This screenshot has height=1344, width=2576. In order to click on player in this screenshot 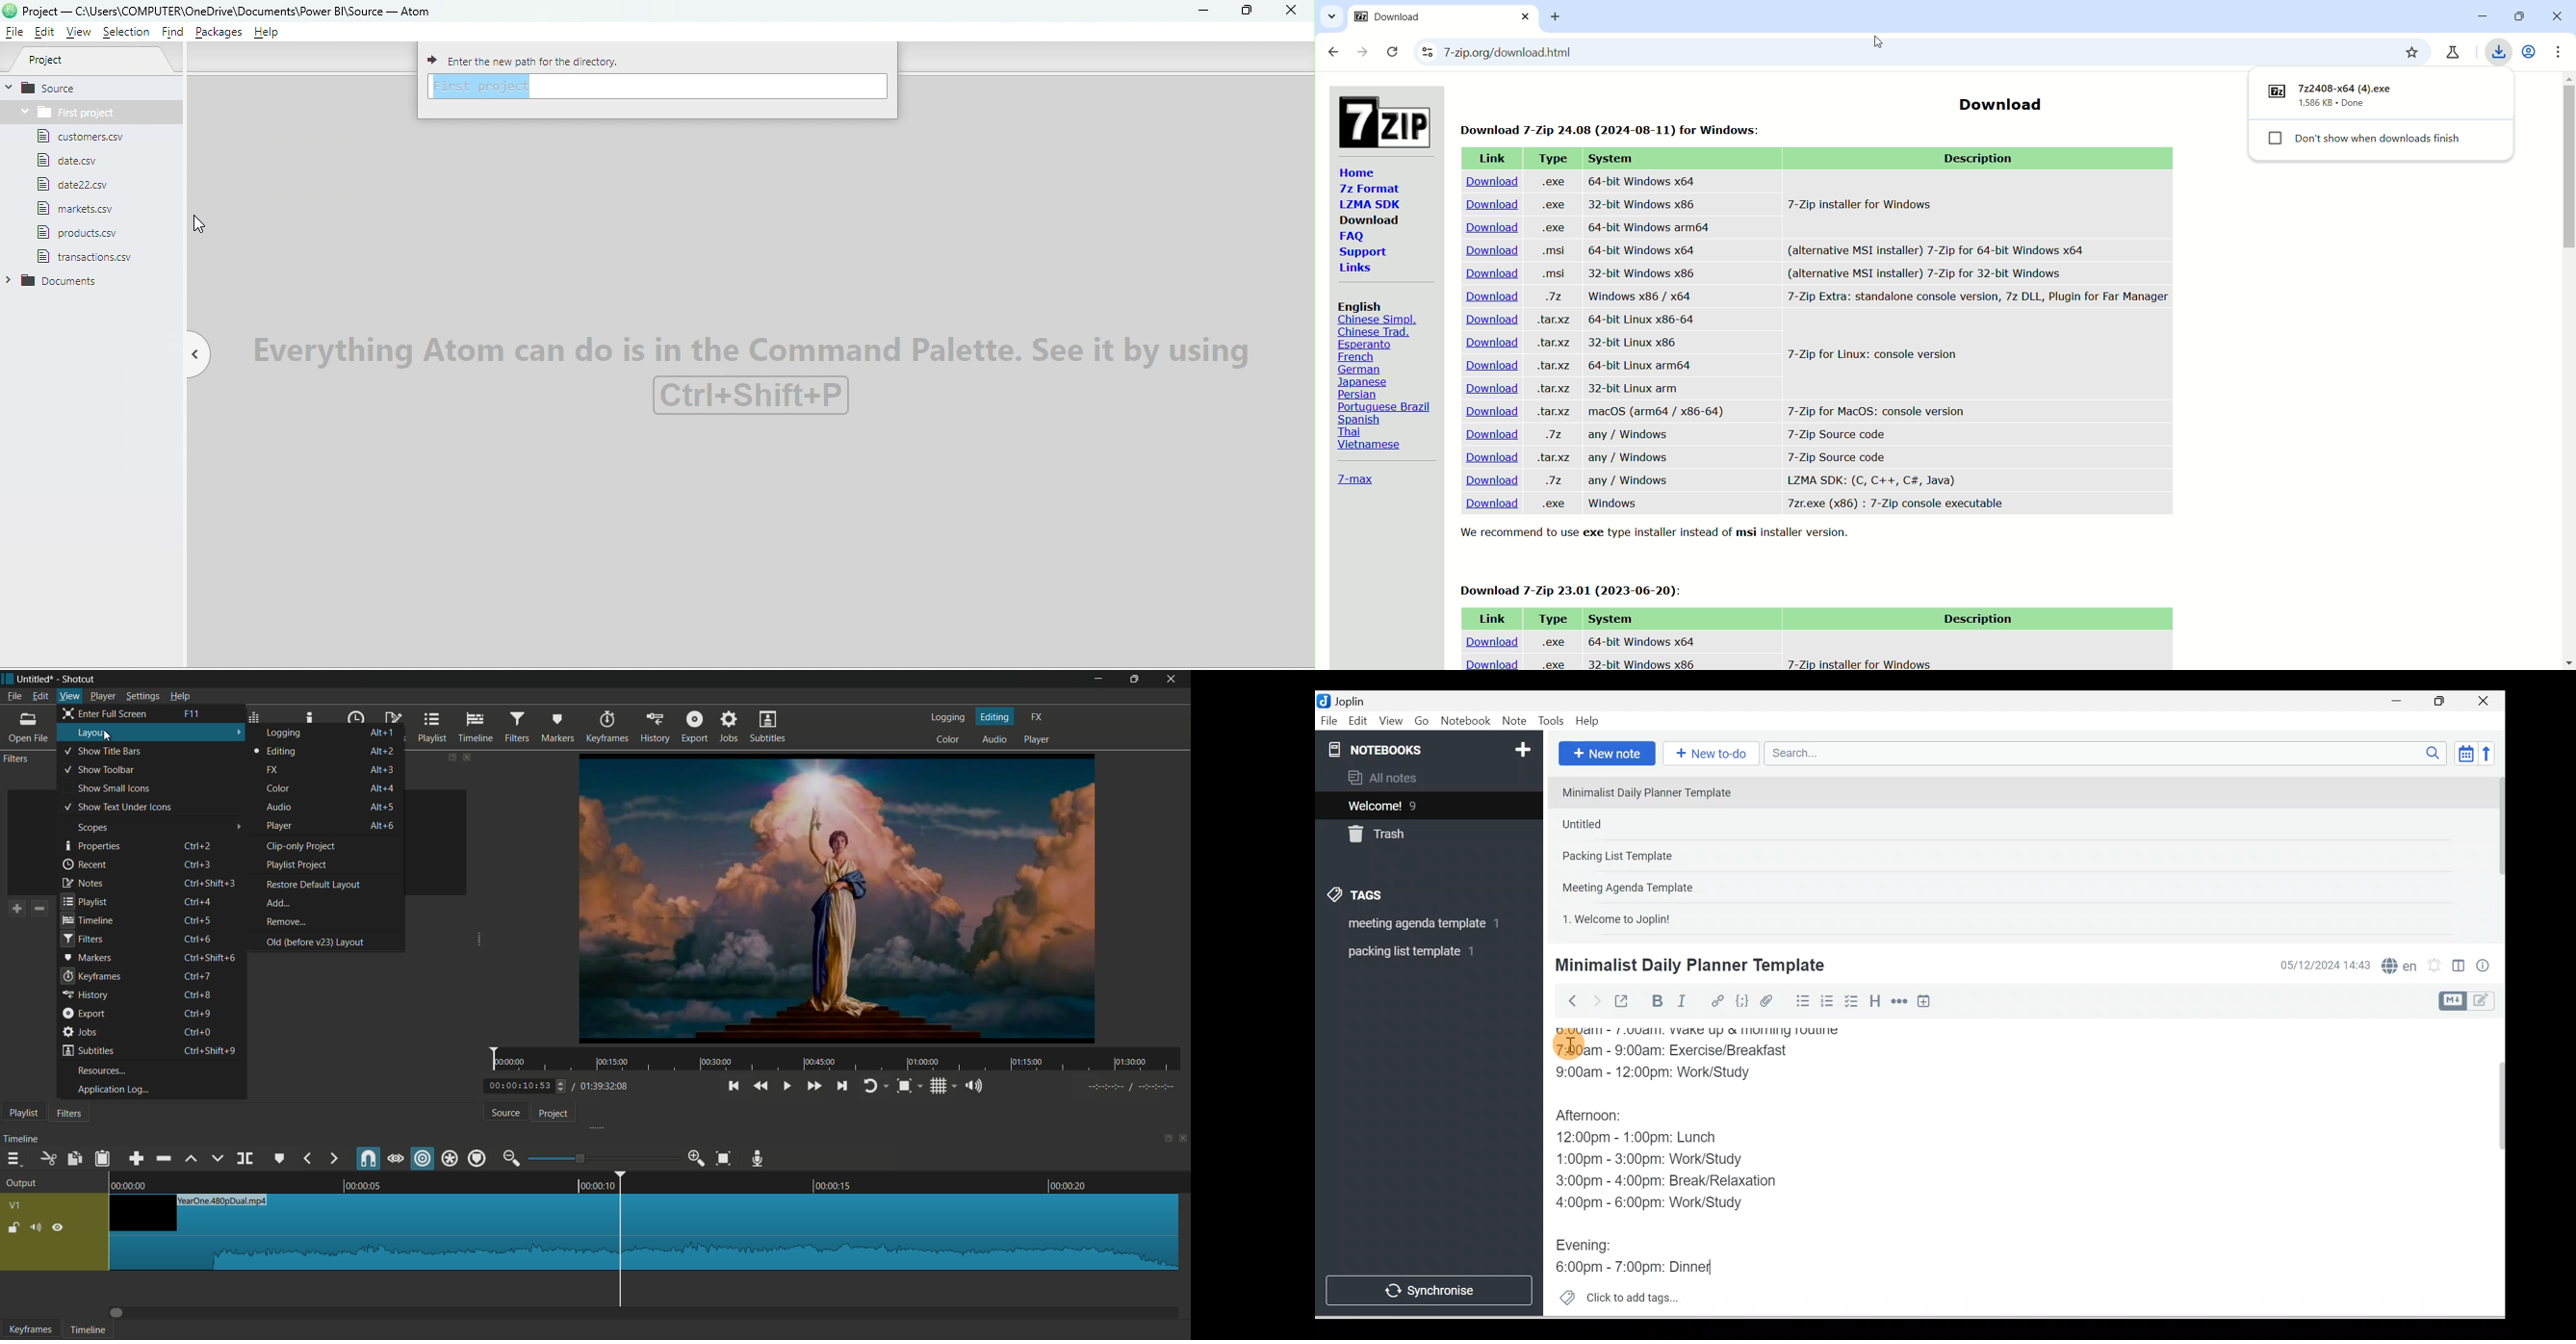, I will do `click(1037, 739)`.